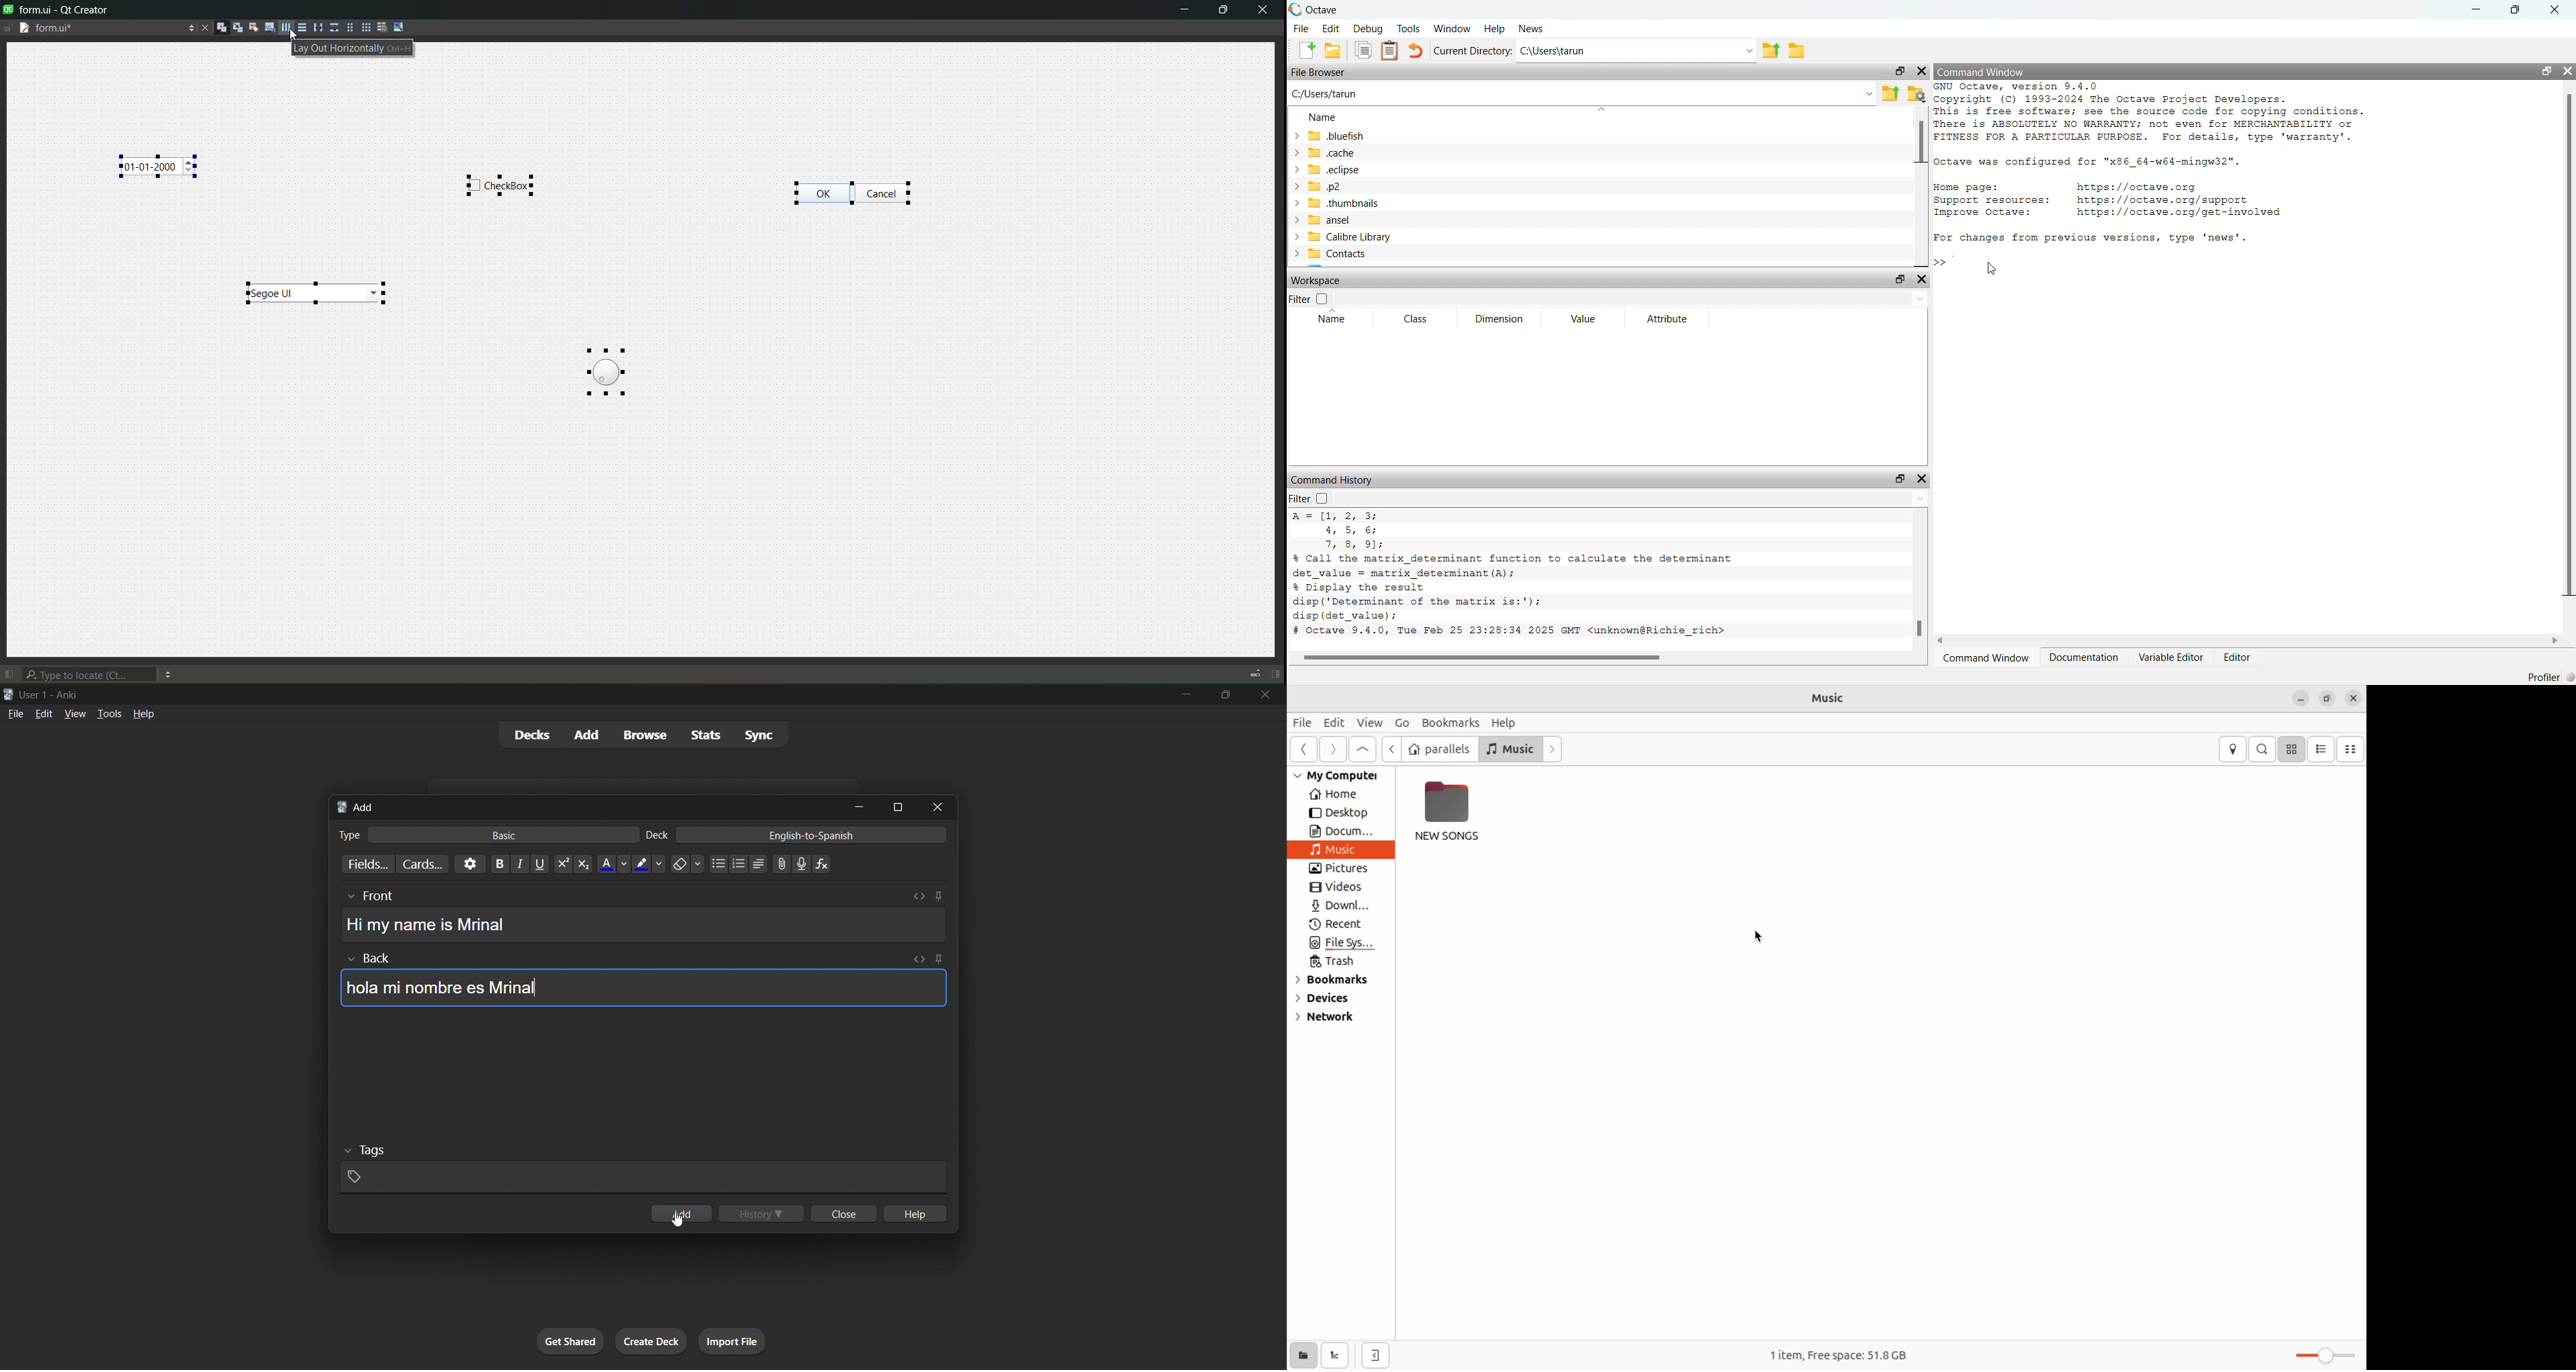 Image resolution: width=2576 pixels, height=1372 pixels. I want to click on show right pane, so click(1274, 674).